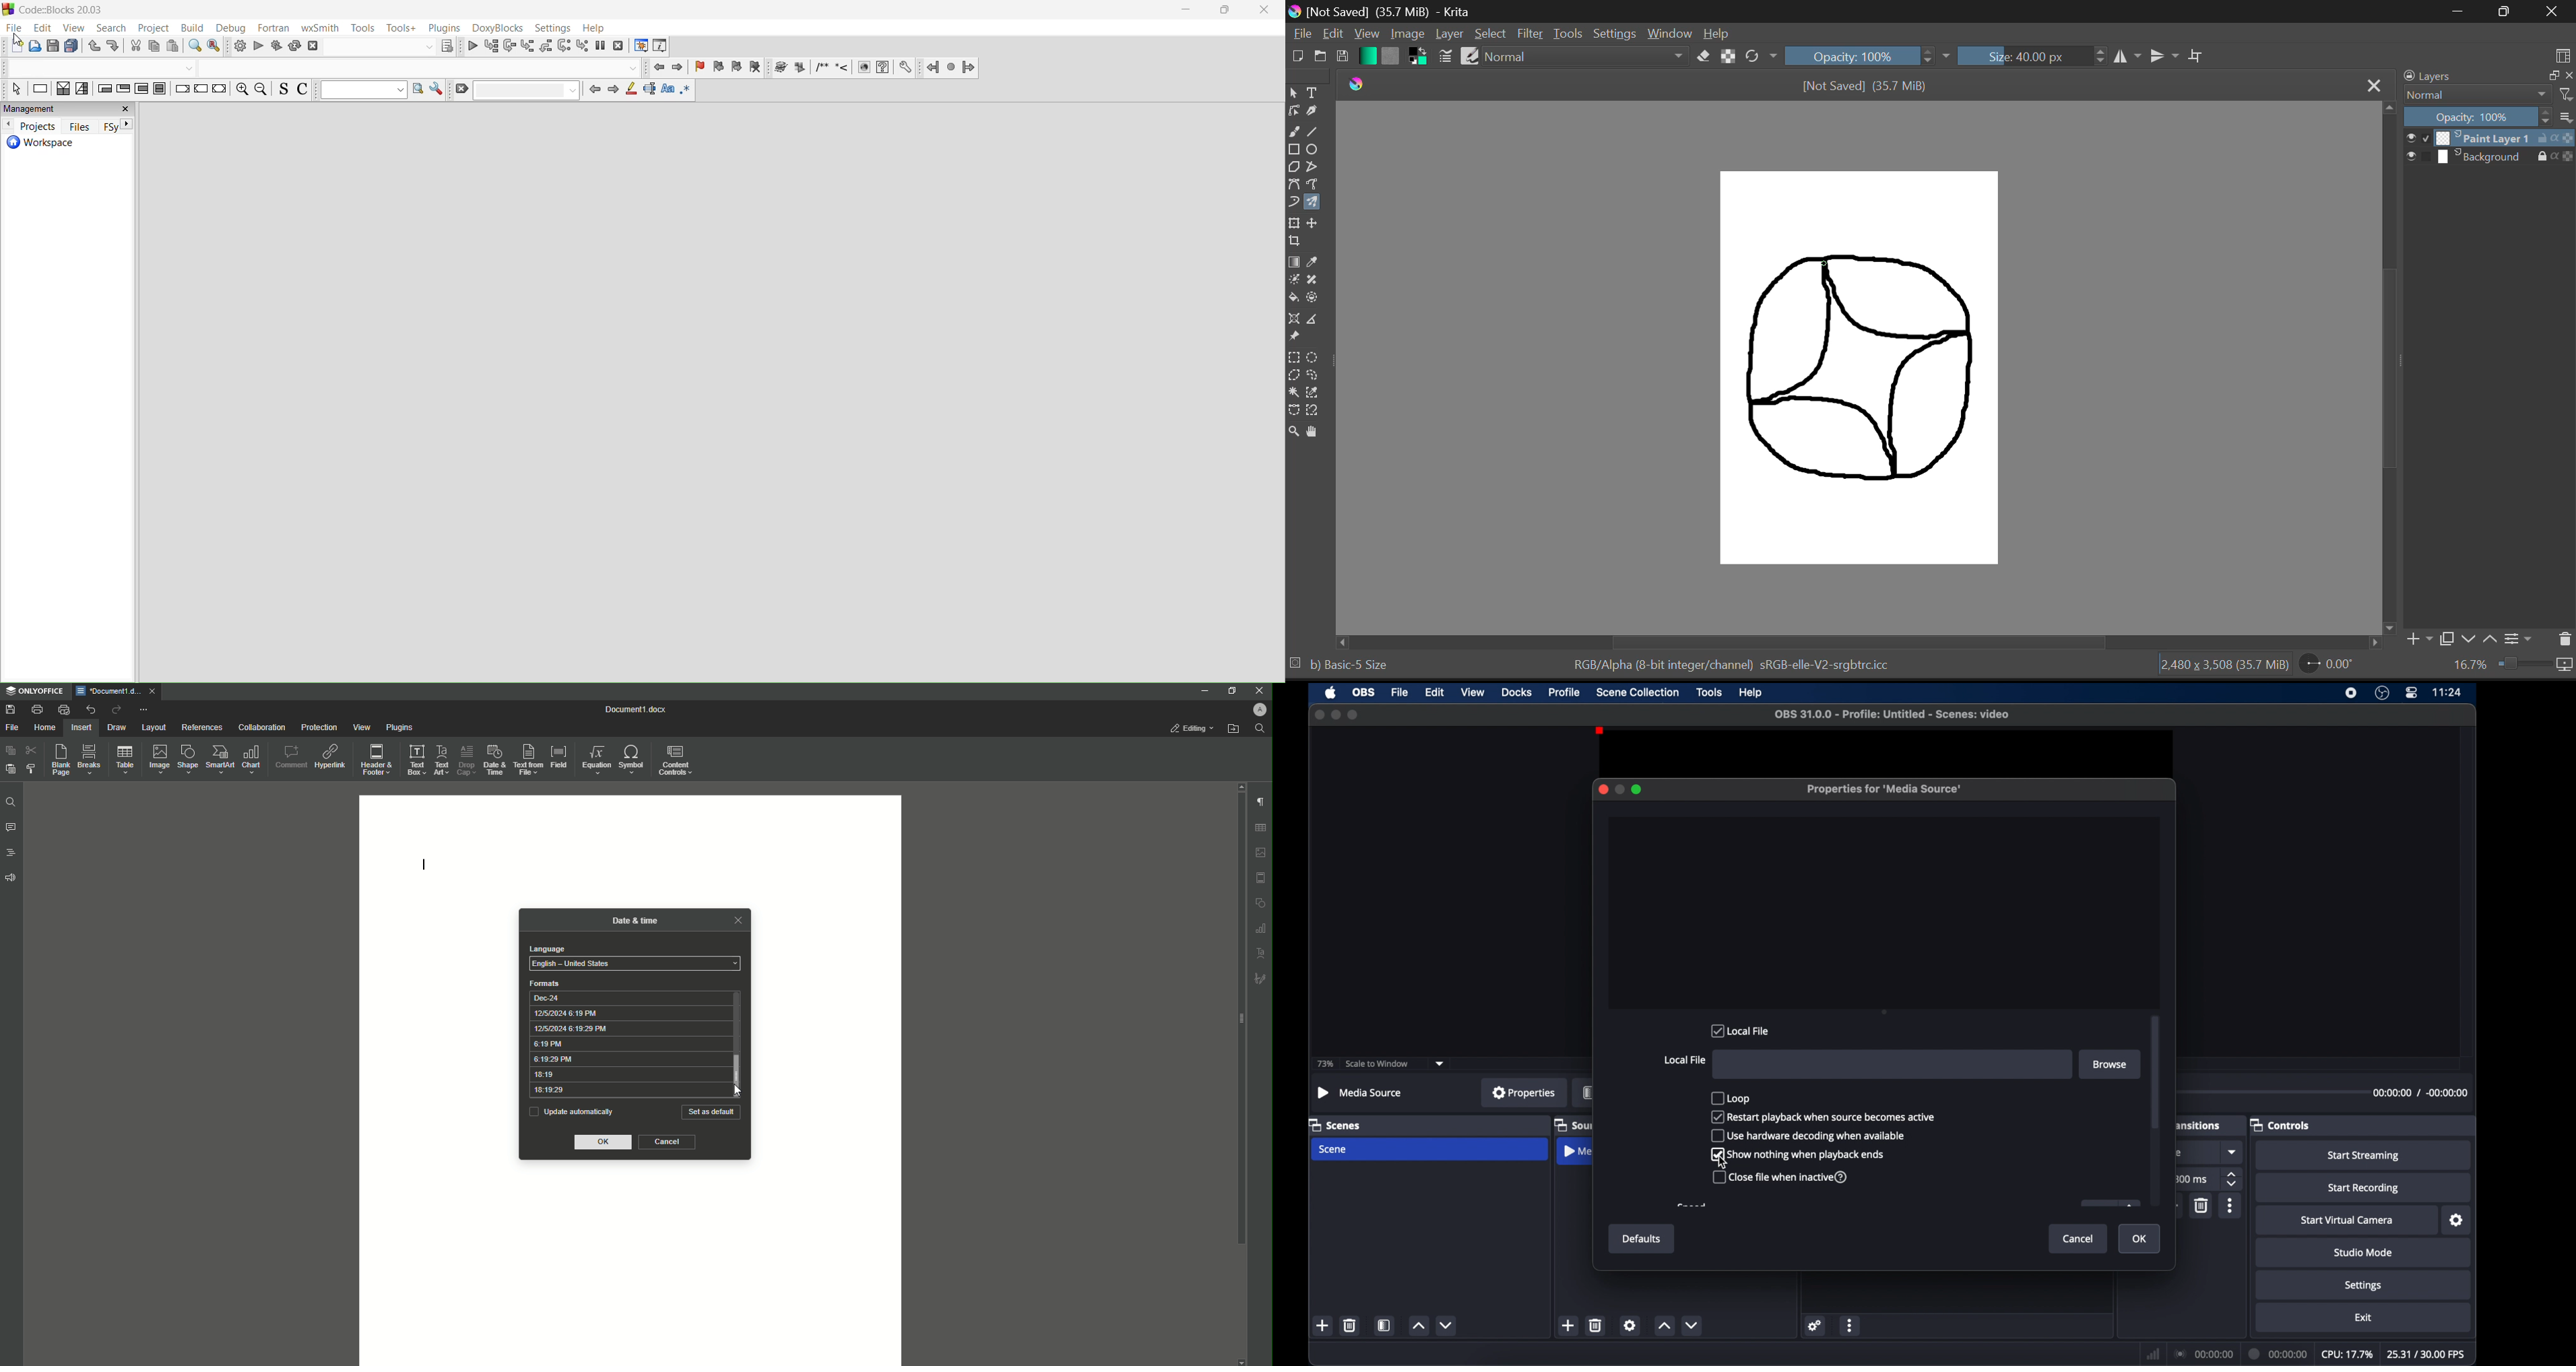 The height and width of the screenshot is (1372, 2576). Describe the element at coordinates (402, 28) in the screenshot. I see `tools+` at that location.